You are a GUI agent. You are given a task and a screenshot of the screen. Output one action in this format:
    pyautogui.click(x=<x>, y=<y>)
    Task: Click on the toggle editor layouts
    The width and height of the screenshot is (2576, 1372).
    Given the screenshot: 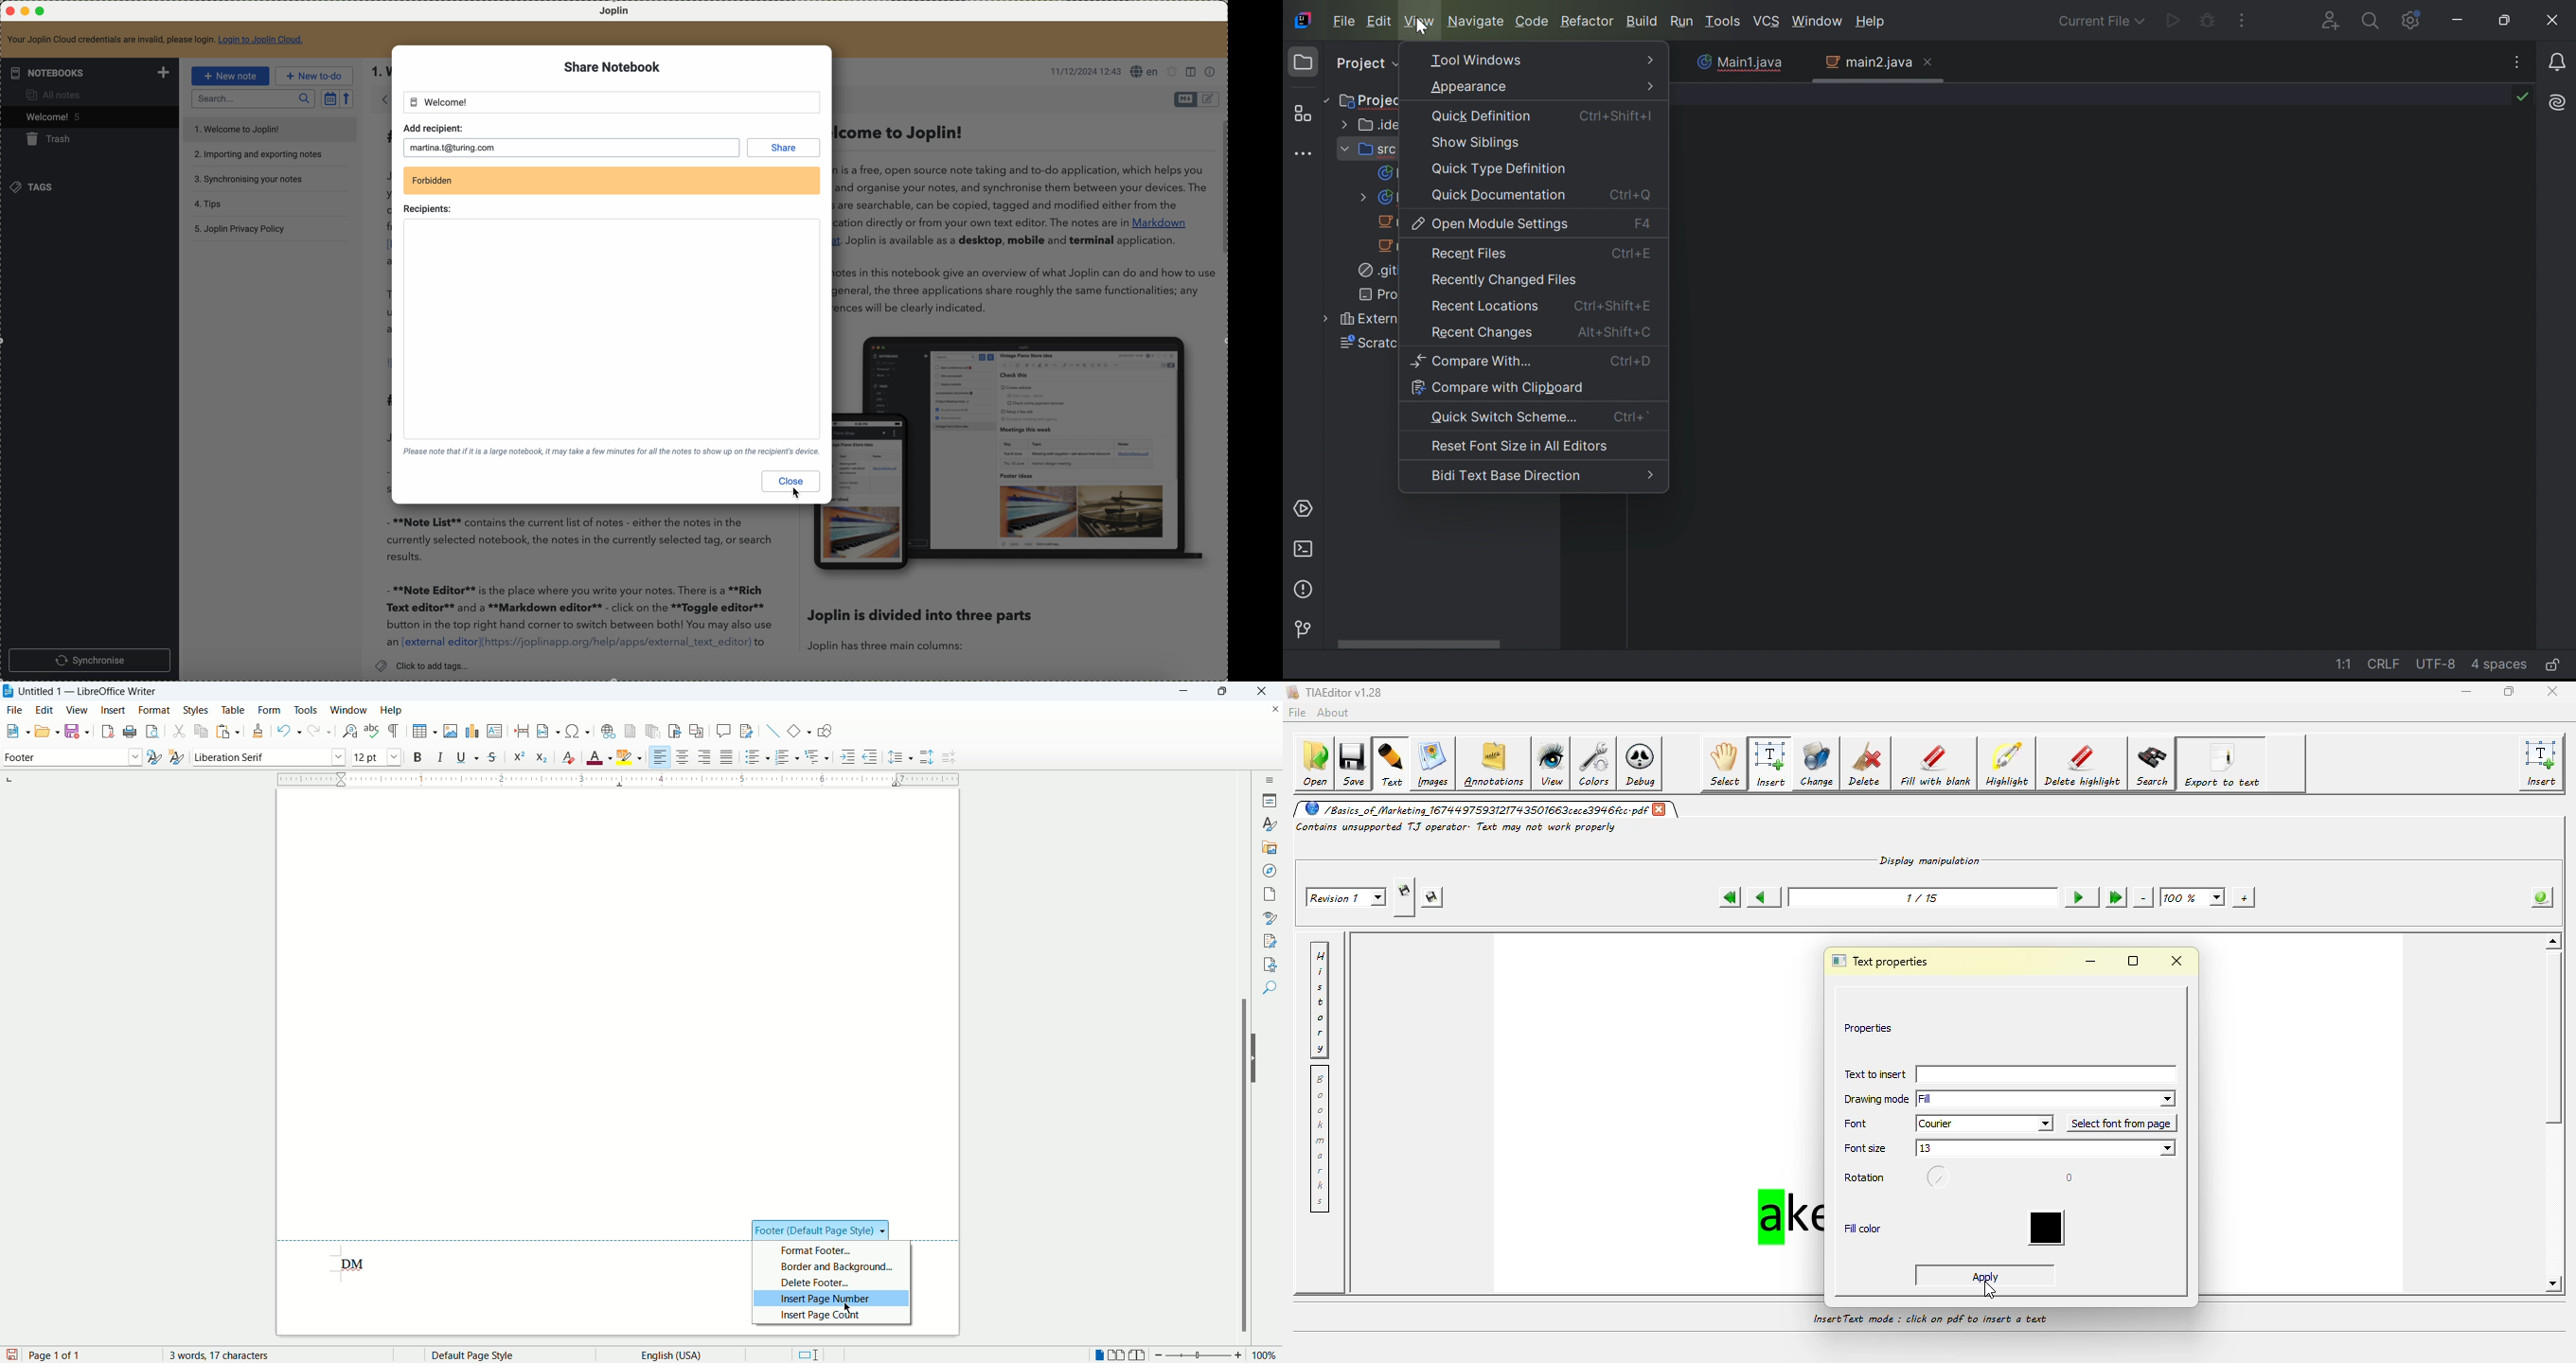 What is the action you would take?
    pyautogui.click(x=1193, y=72)
    